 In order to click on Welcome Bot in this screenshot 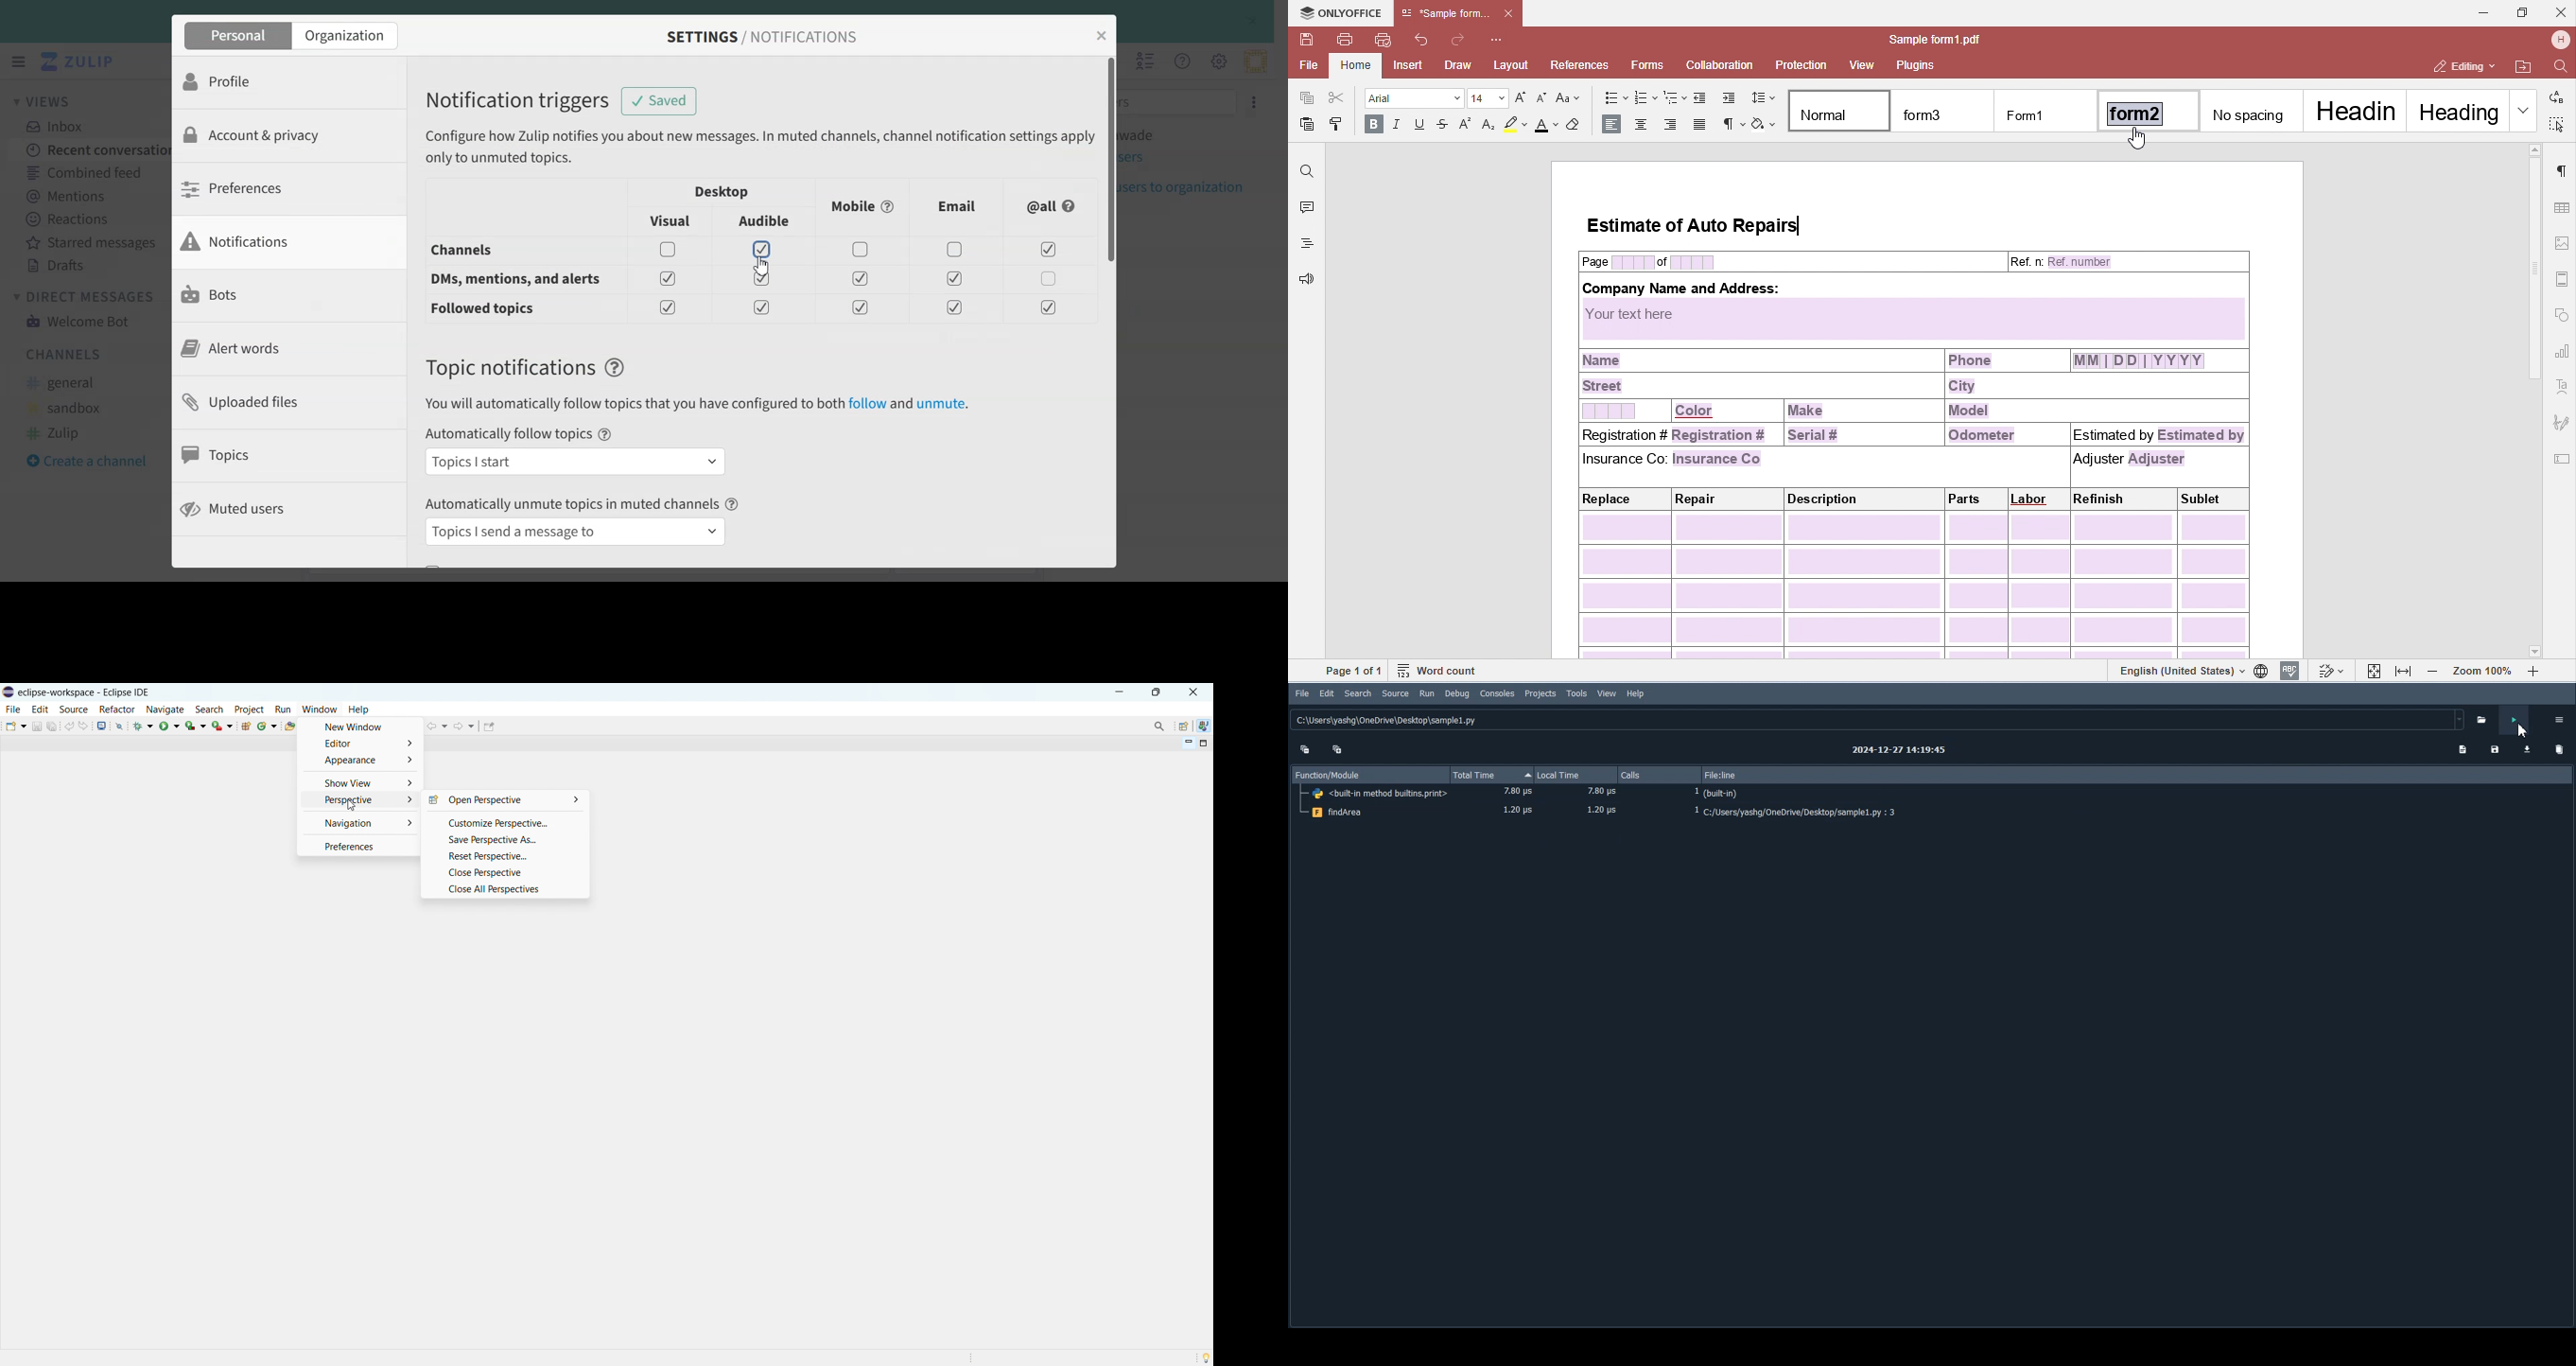, I will do `click(78, 320)`.